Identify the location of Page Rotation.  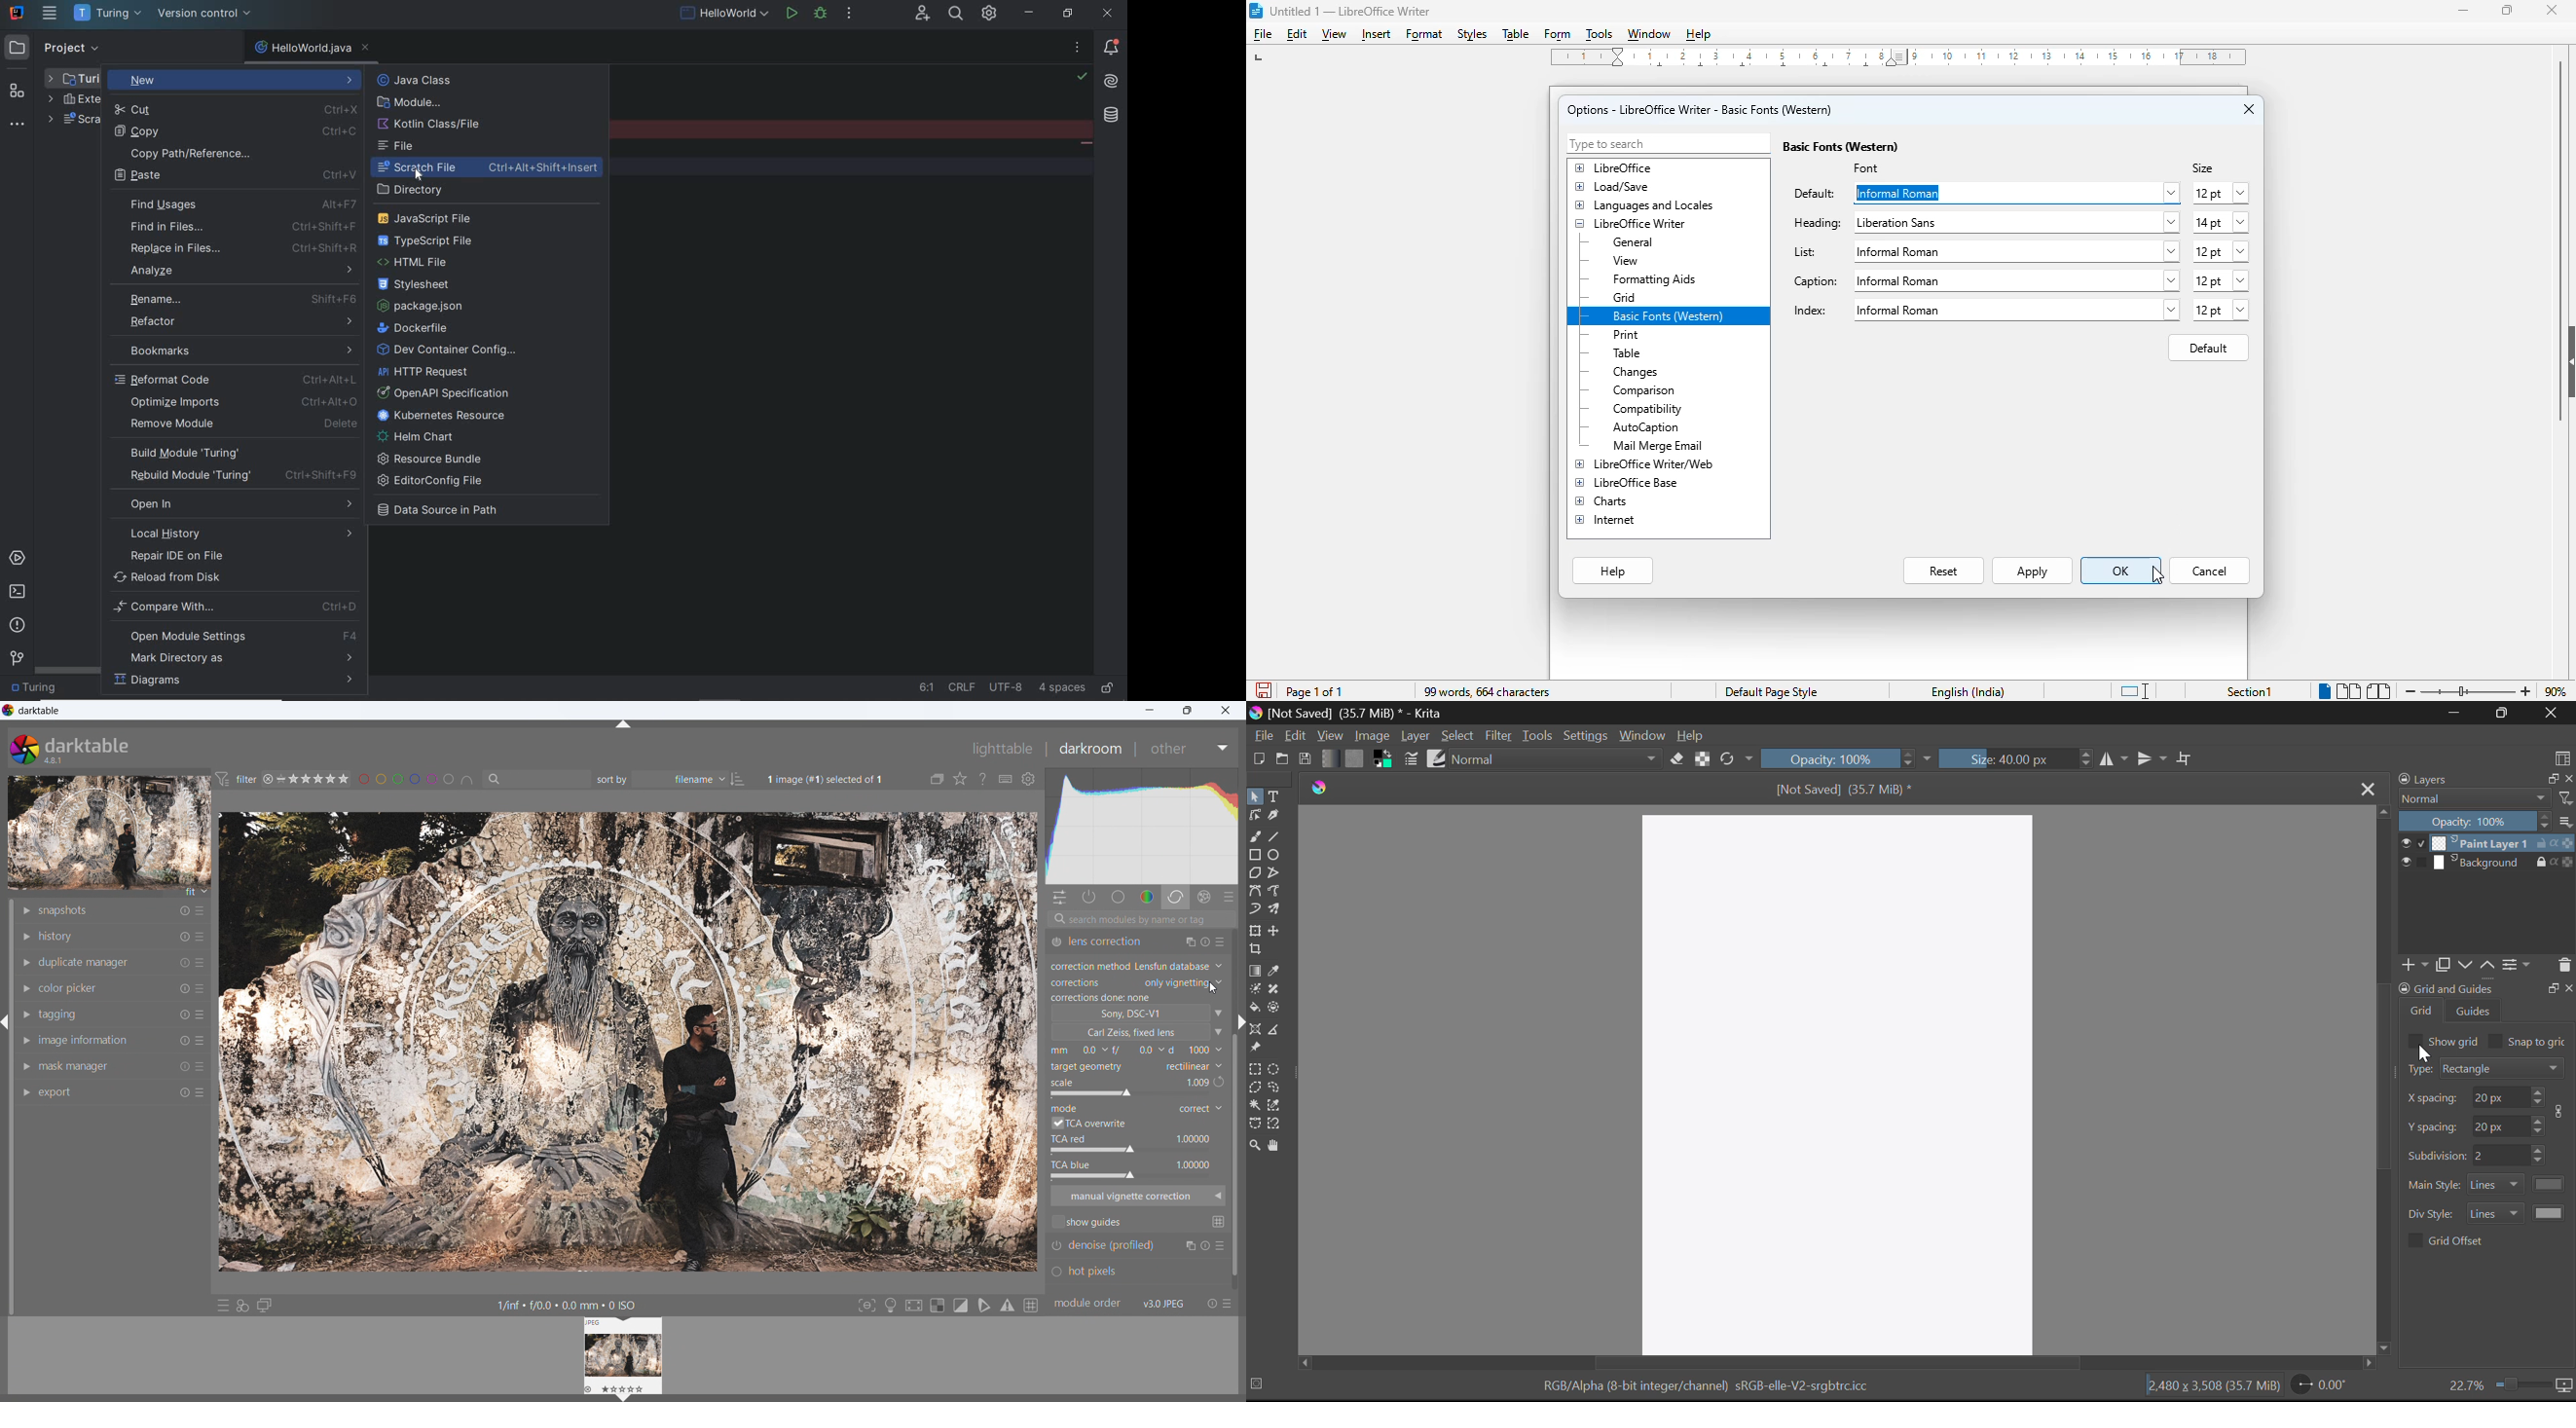
(2322, 1386).